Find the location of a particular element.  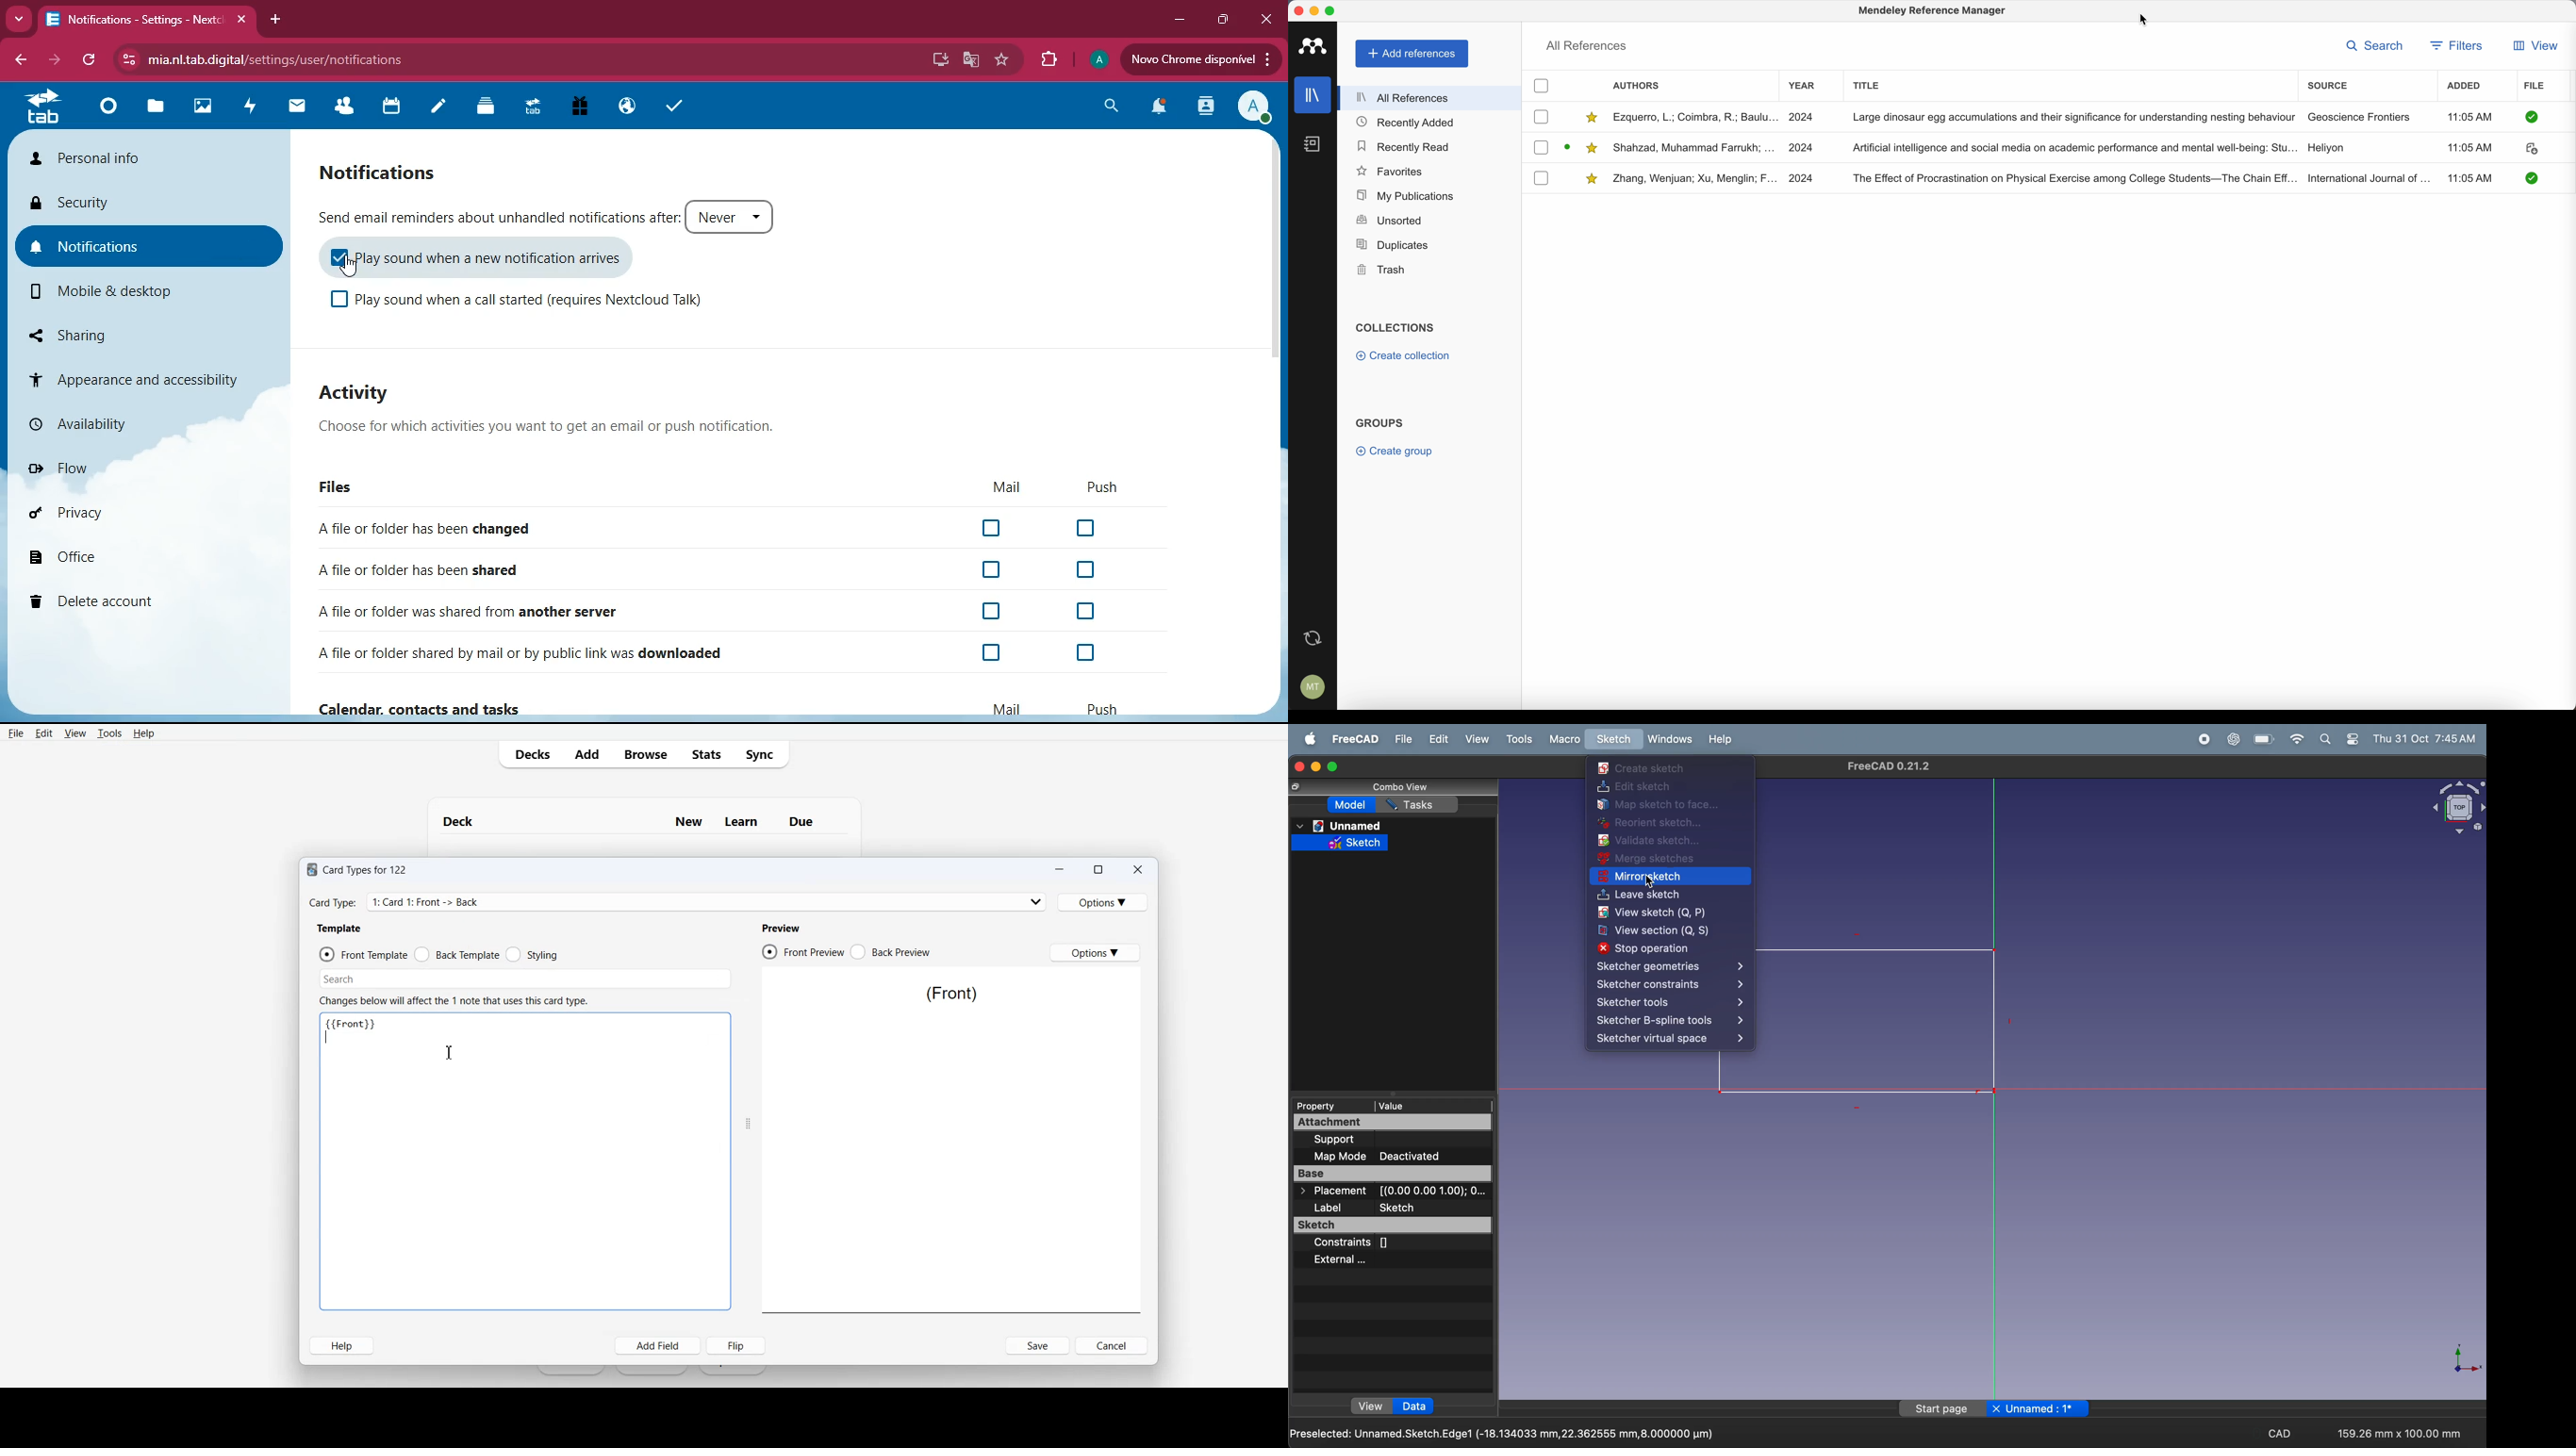

notes is located at coordinates (444, 108).